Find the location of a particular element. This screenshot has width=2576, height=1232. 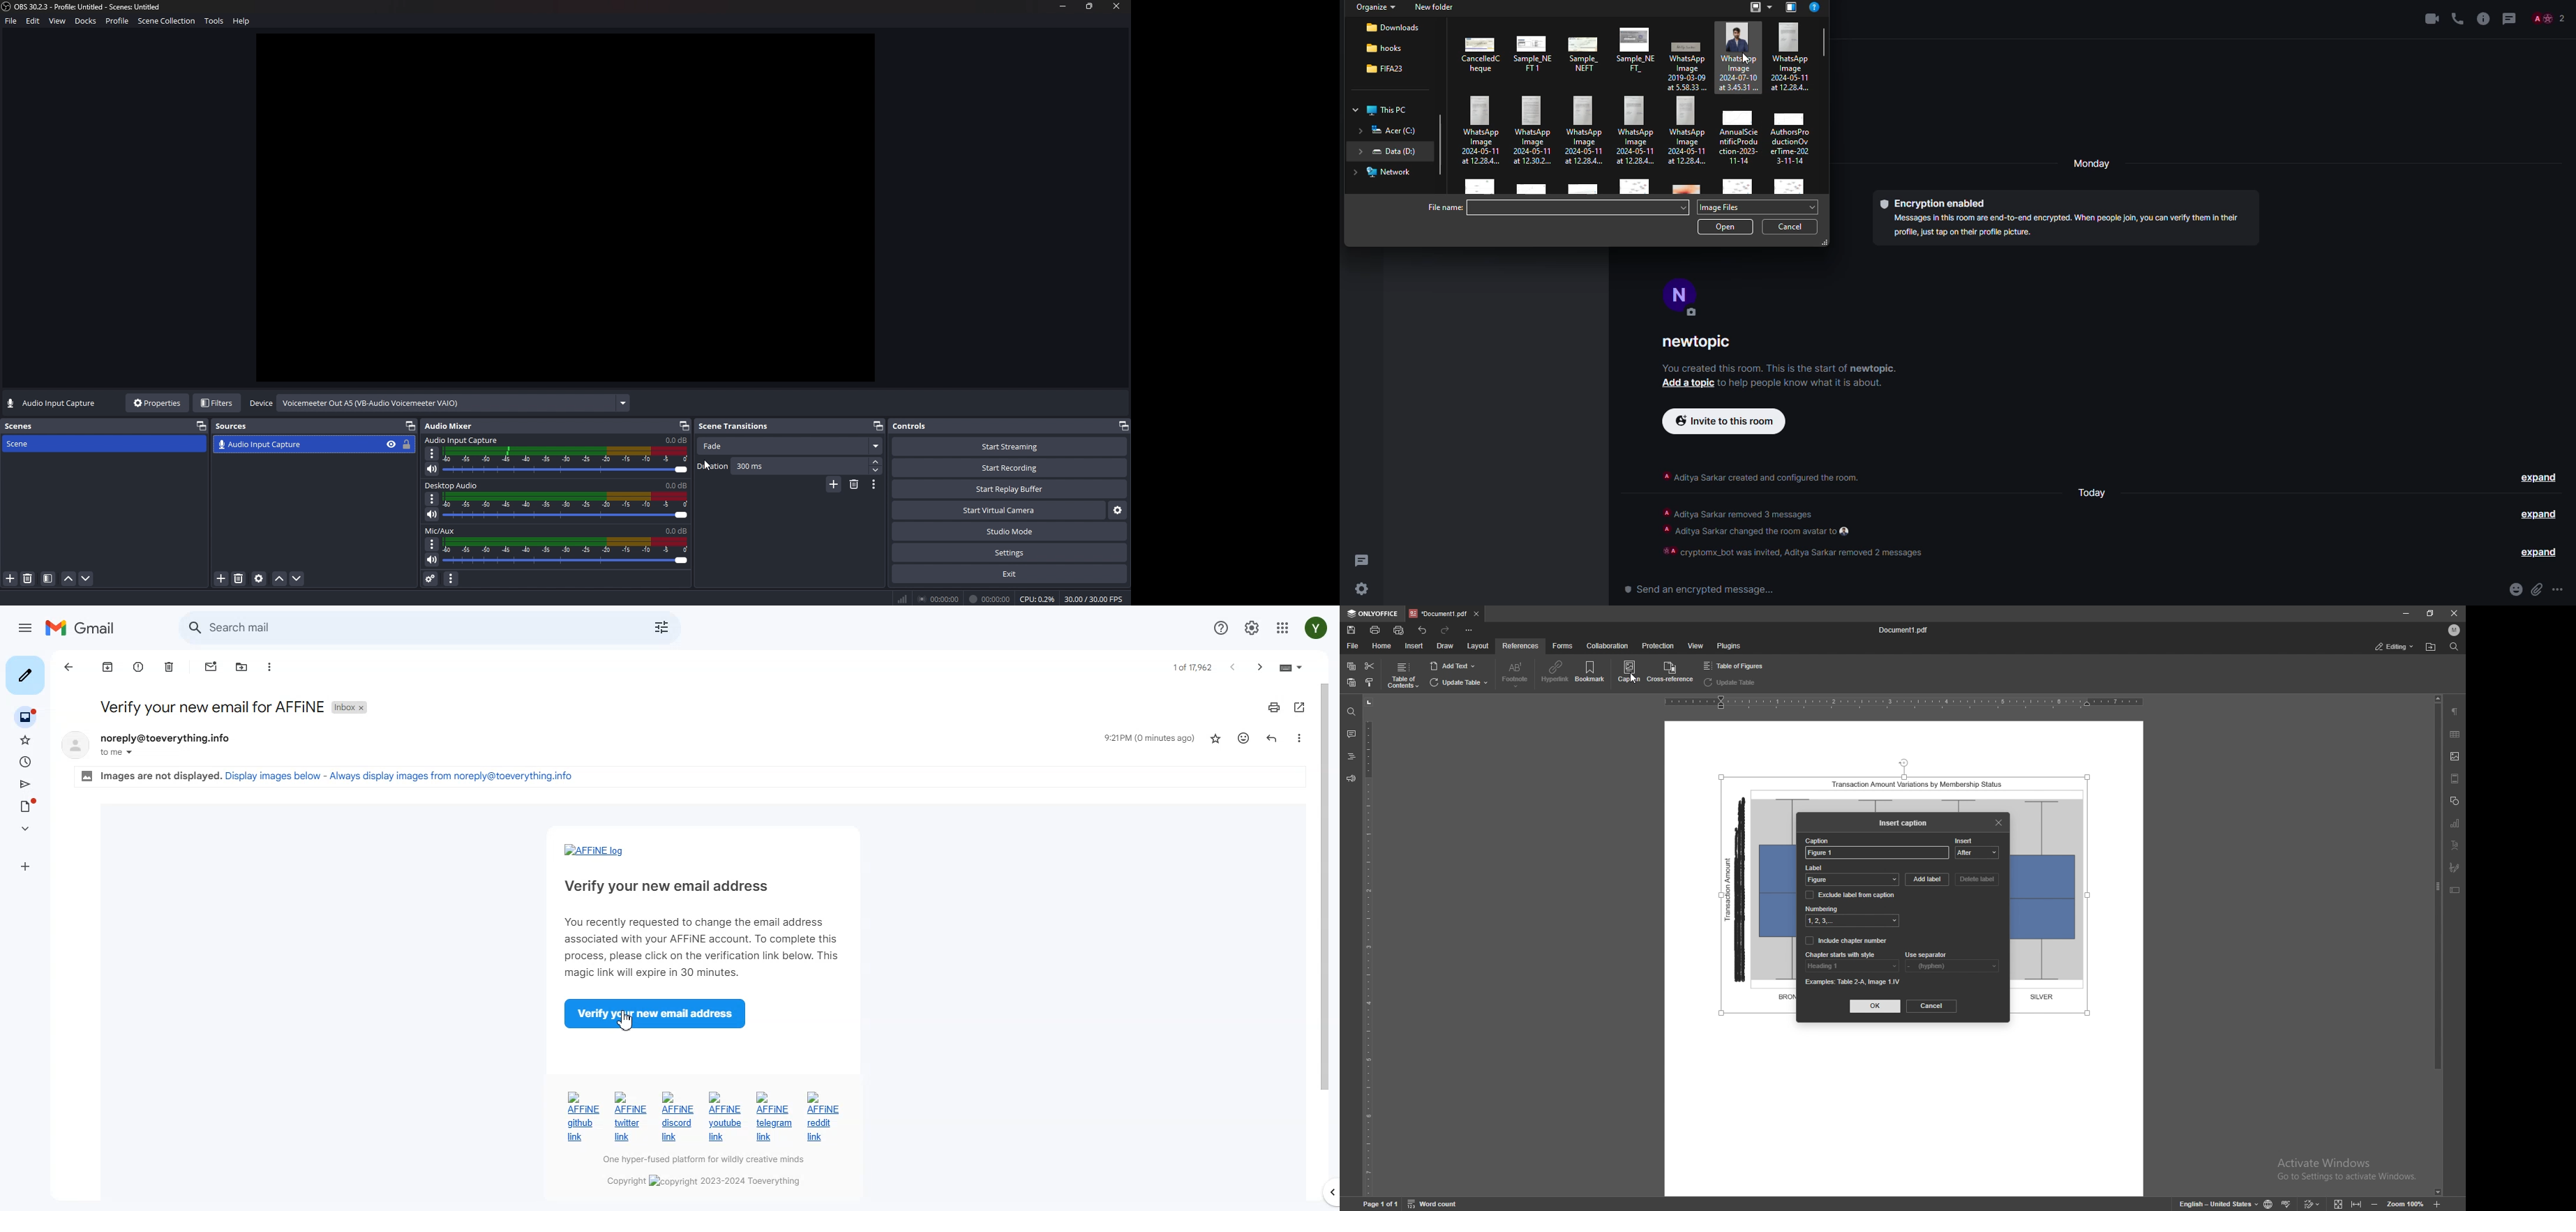

audio mixer menu is located at coordinates (452, 578).